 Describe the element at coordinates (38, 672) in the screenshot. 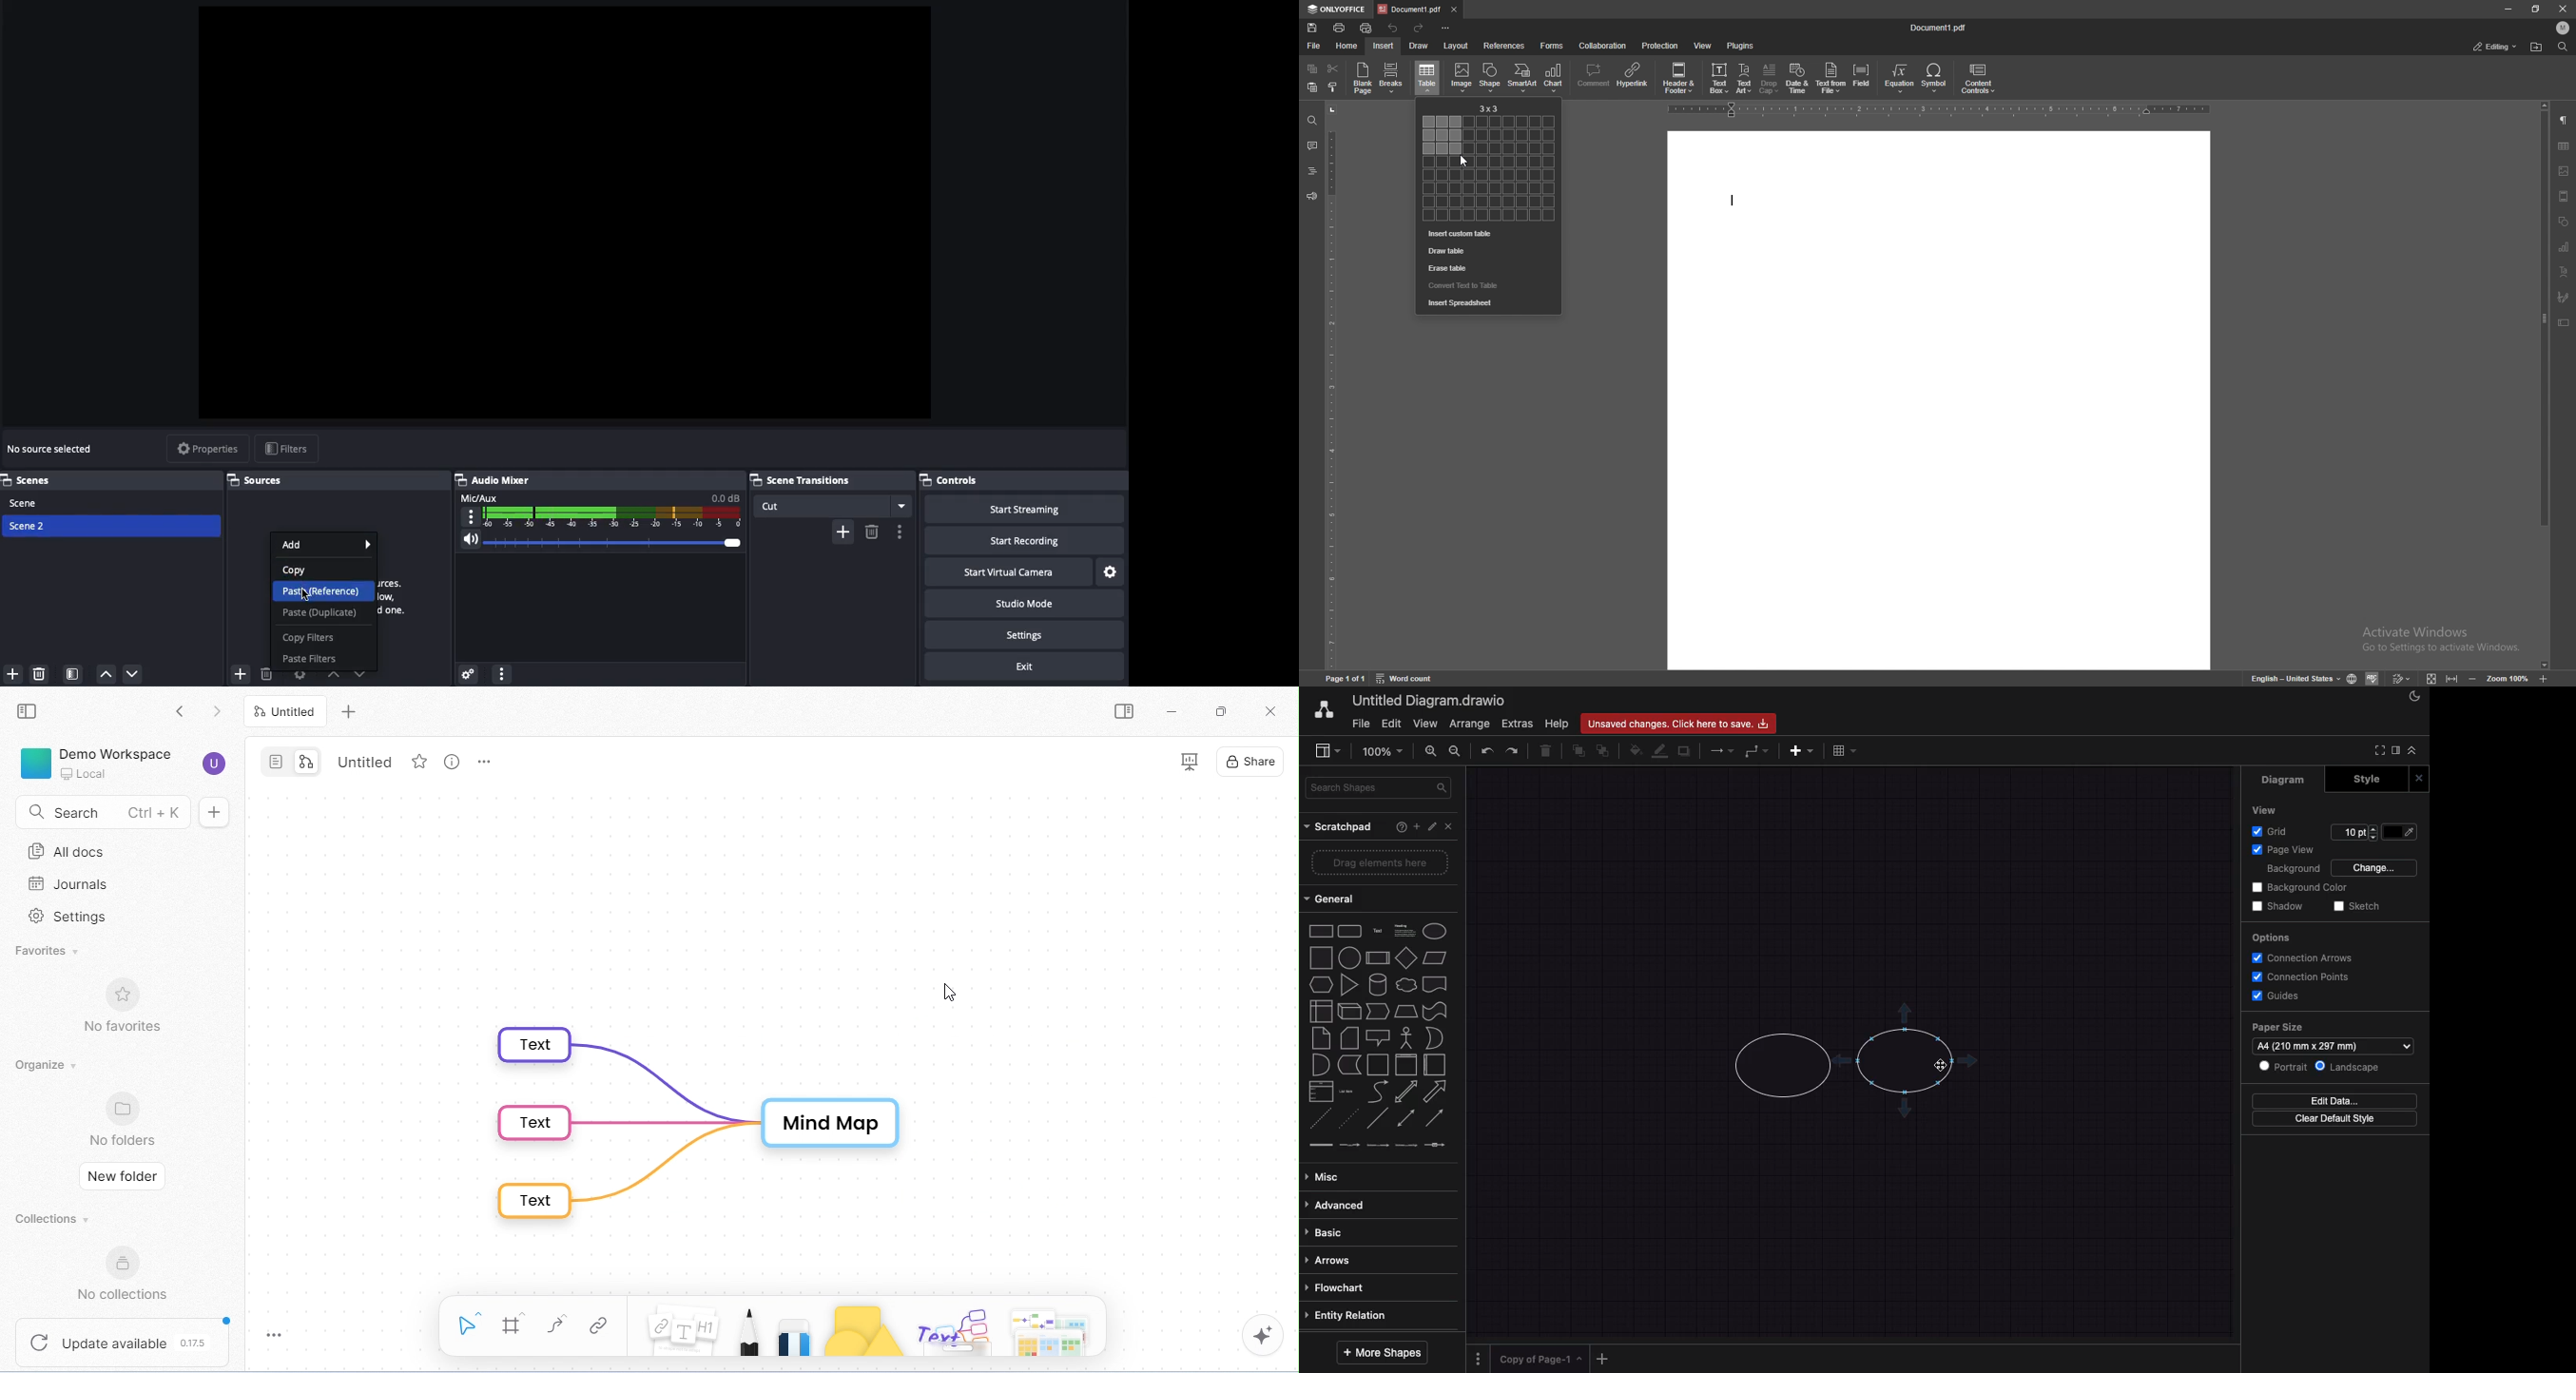

I see `Remove` at that location.